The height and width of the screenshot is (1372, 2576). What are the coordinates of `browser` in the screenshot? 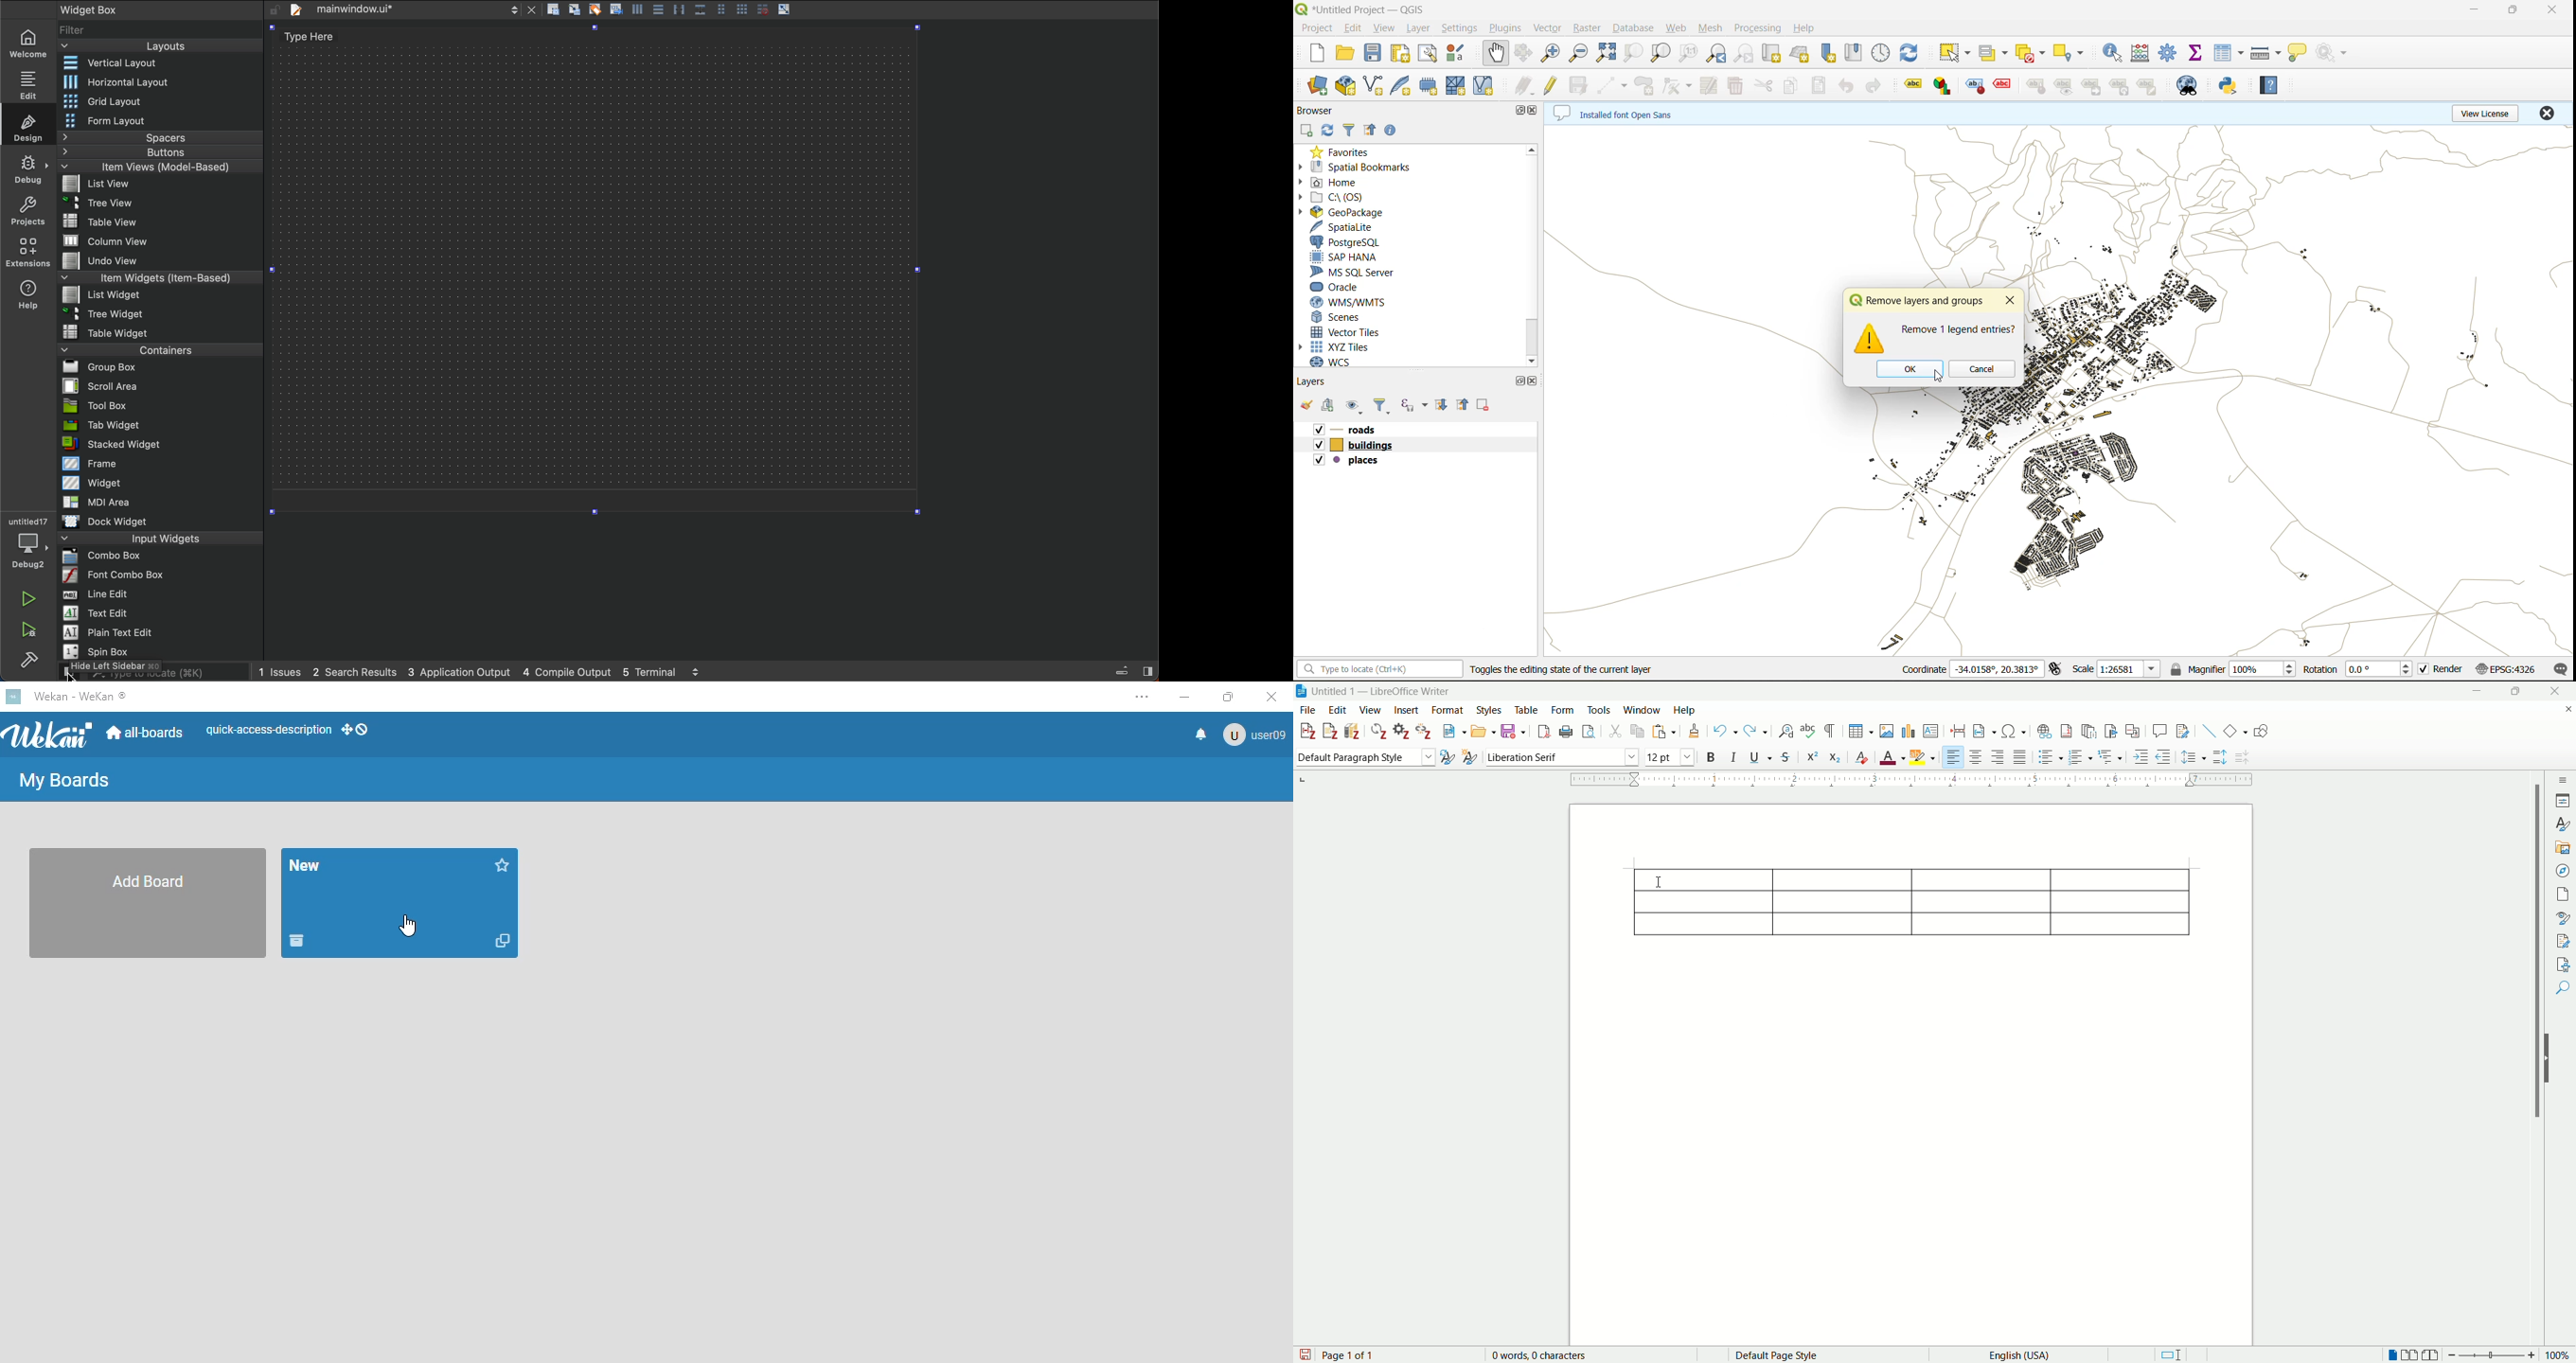 It's located at (1321, 111).